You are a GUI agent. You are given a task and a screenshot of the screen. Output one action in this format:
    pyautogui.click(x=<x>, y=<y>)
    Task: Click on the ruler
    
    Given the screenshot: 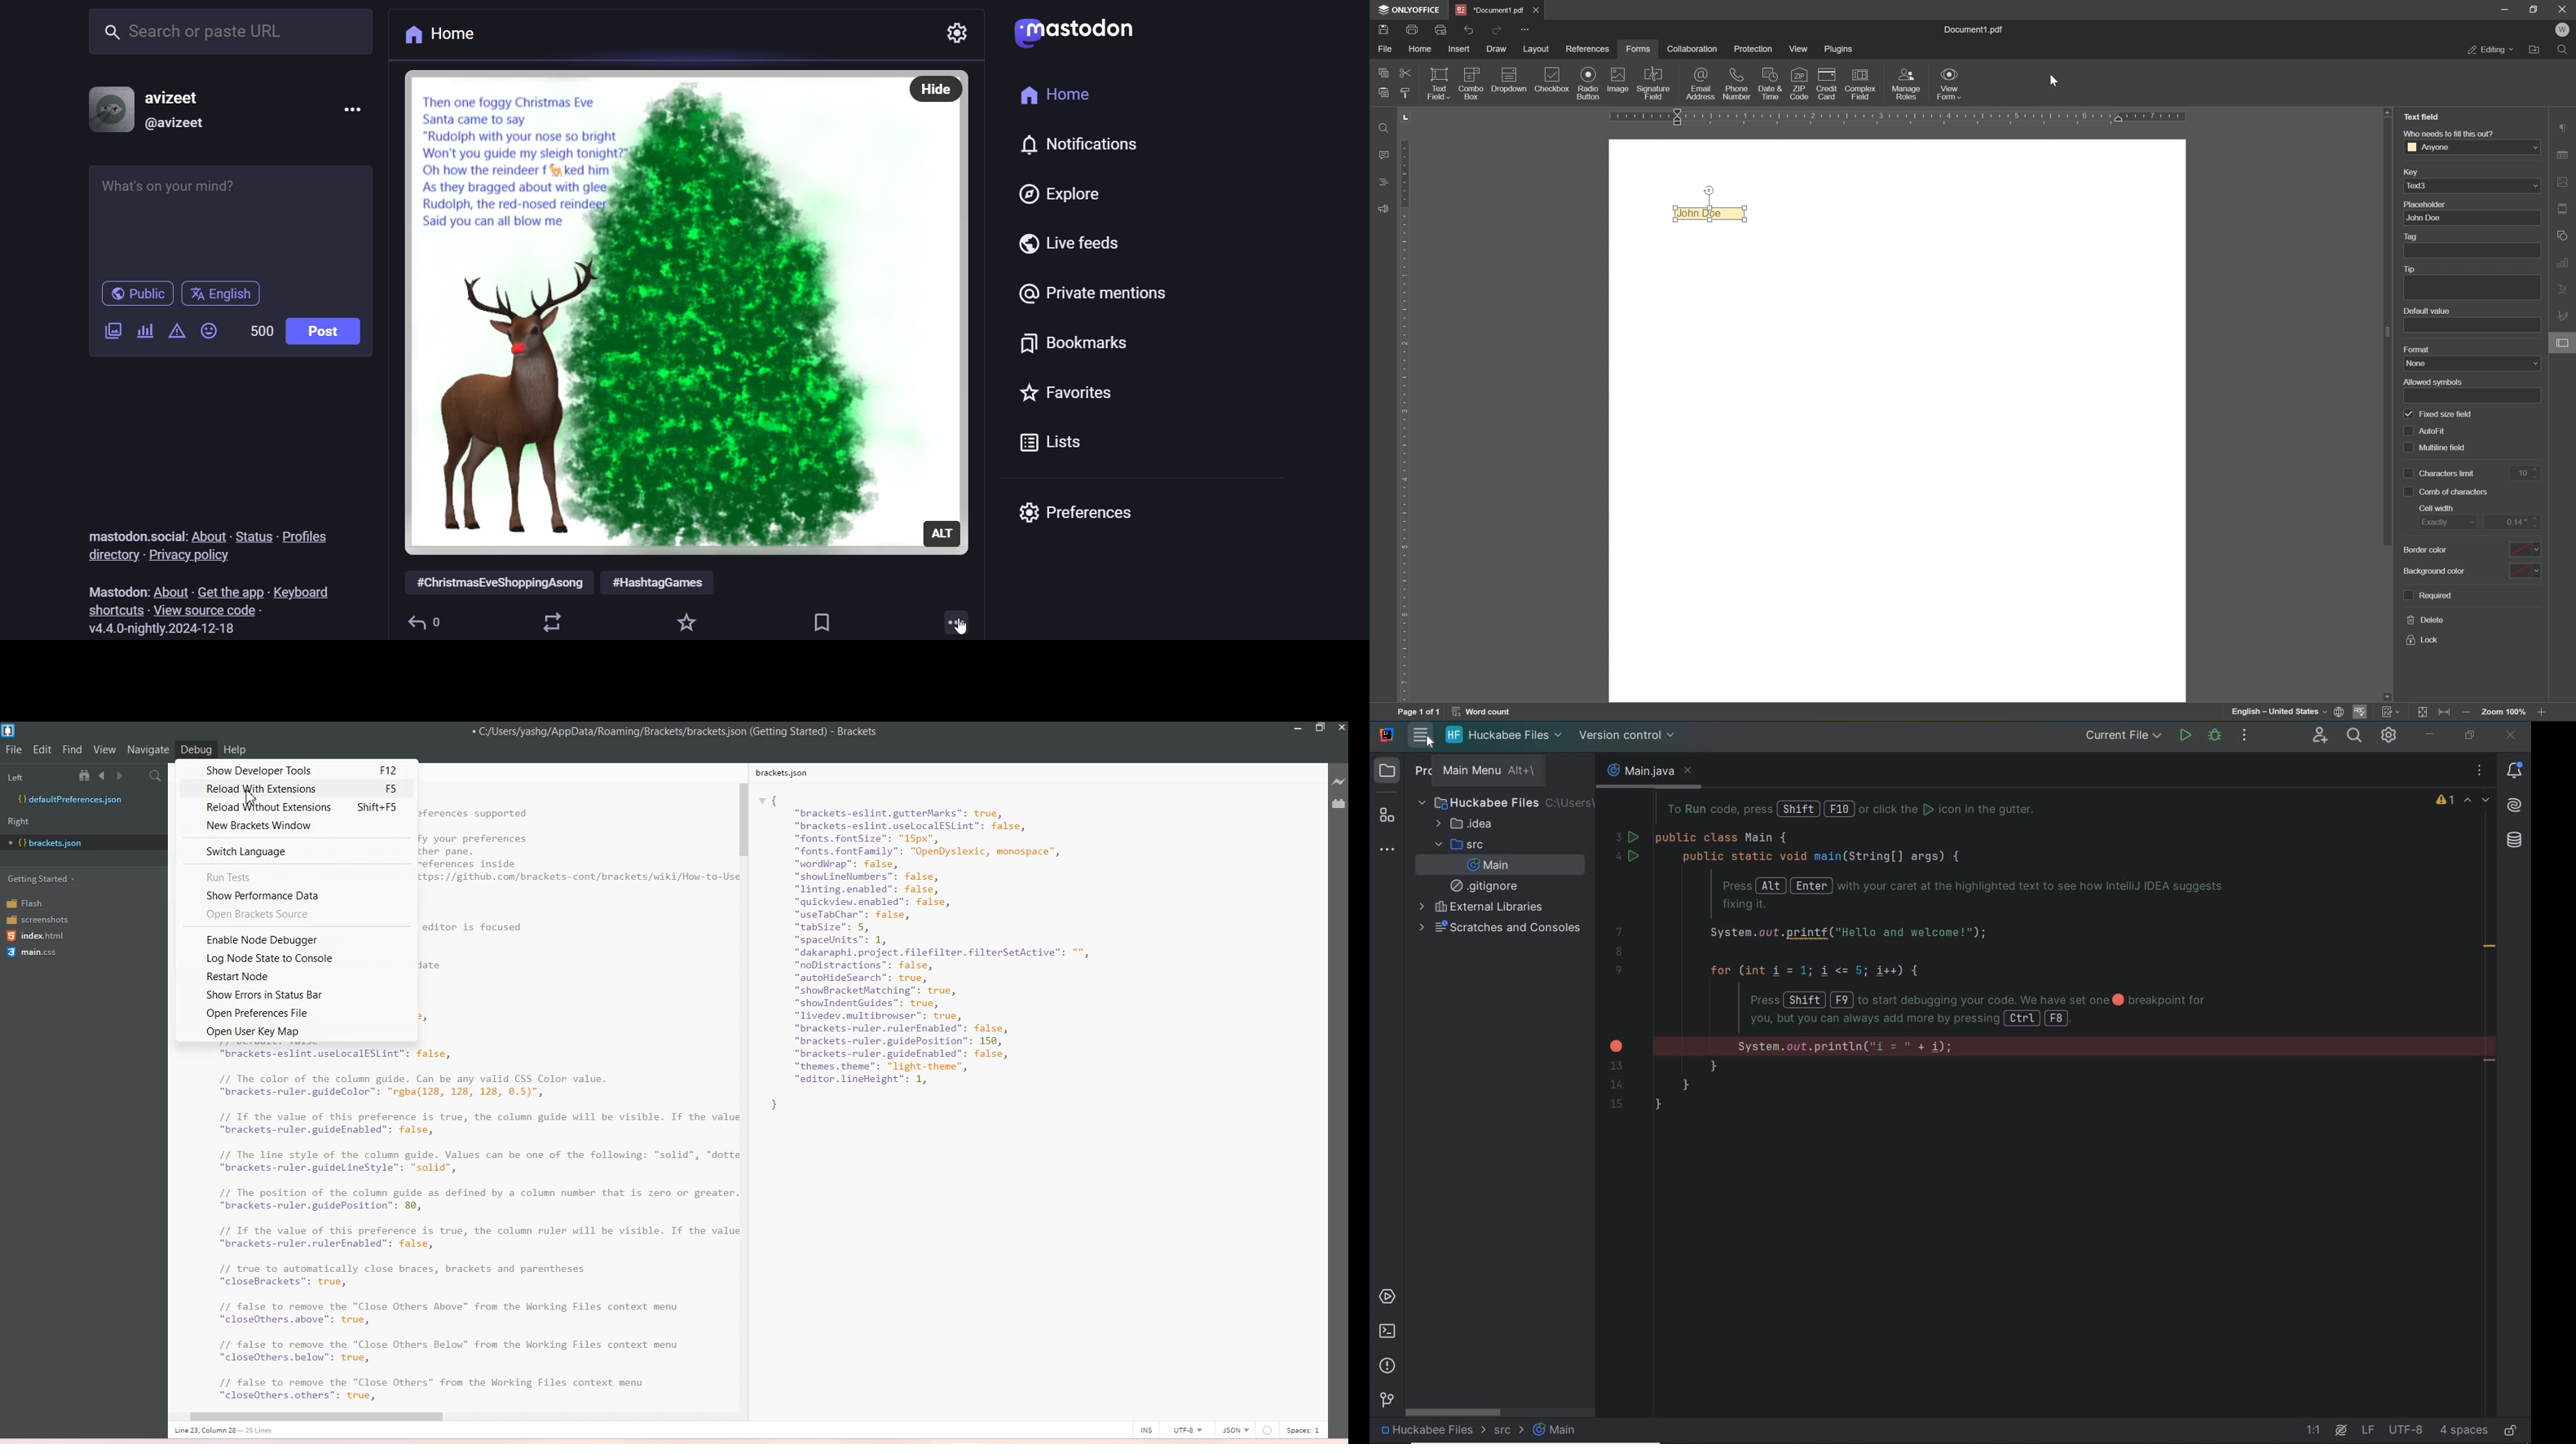 What is the action you would take?
    pyautogui.click(x=1892, y=118)
    